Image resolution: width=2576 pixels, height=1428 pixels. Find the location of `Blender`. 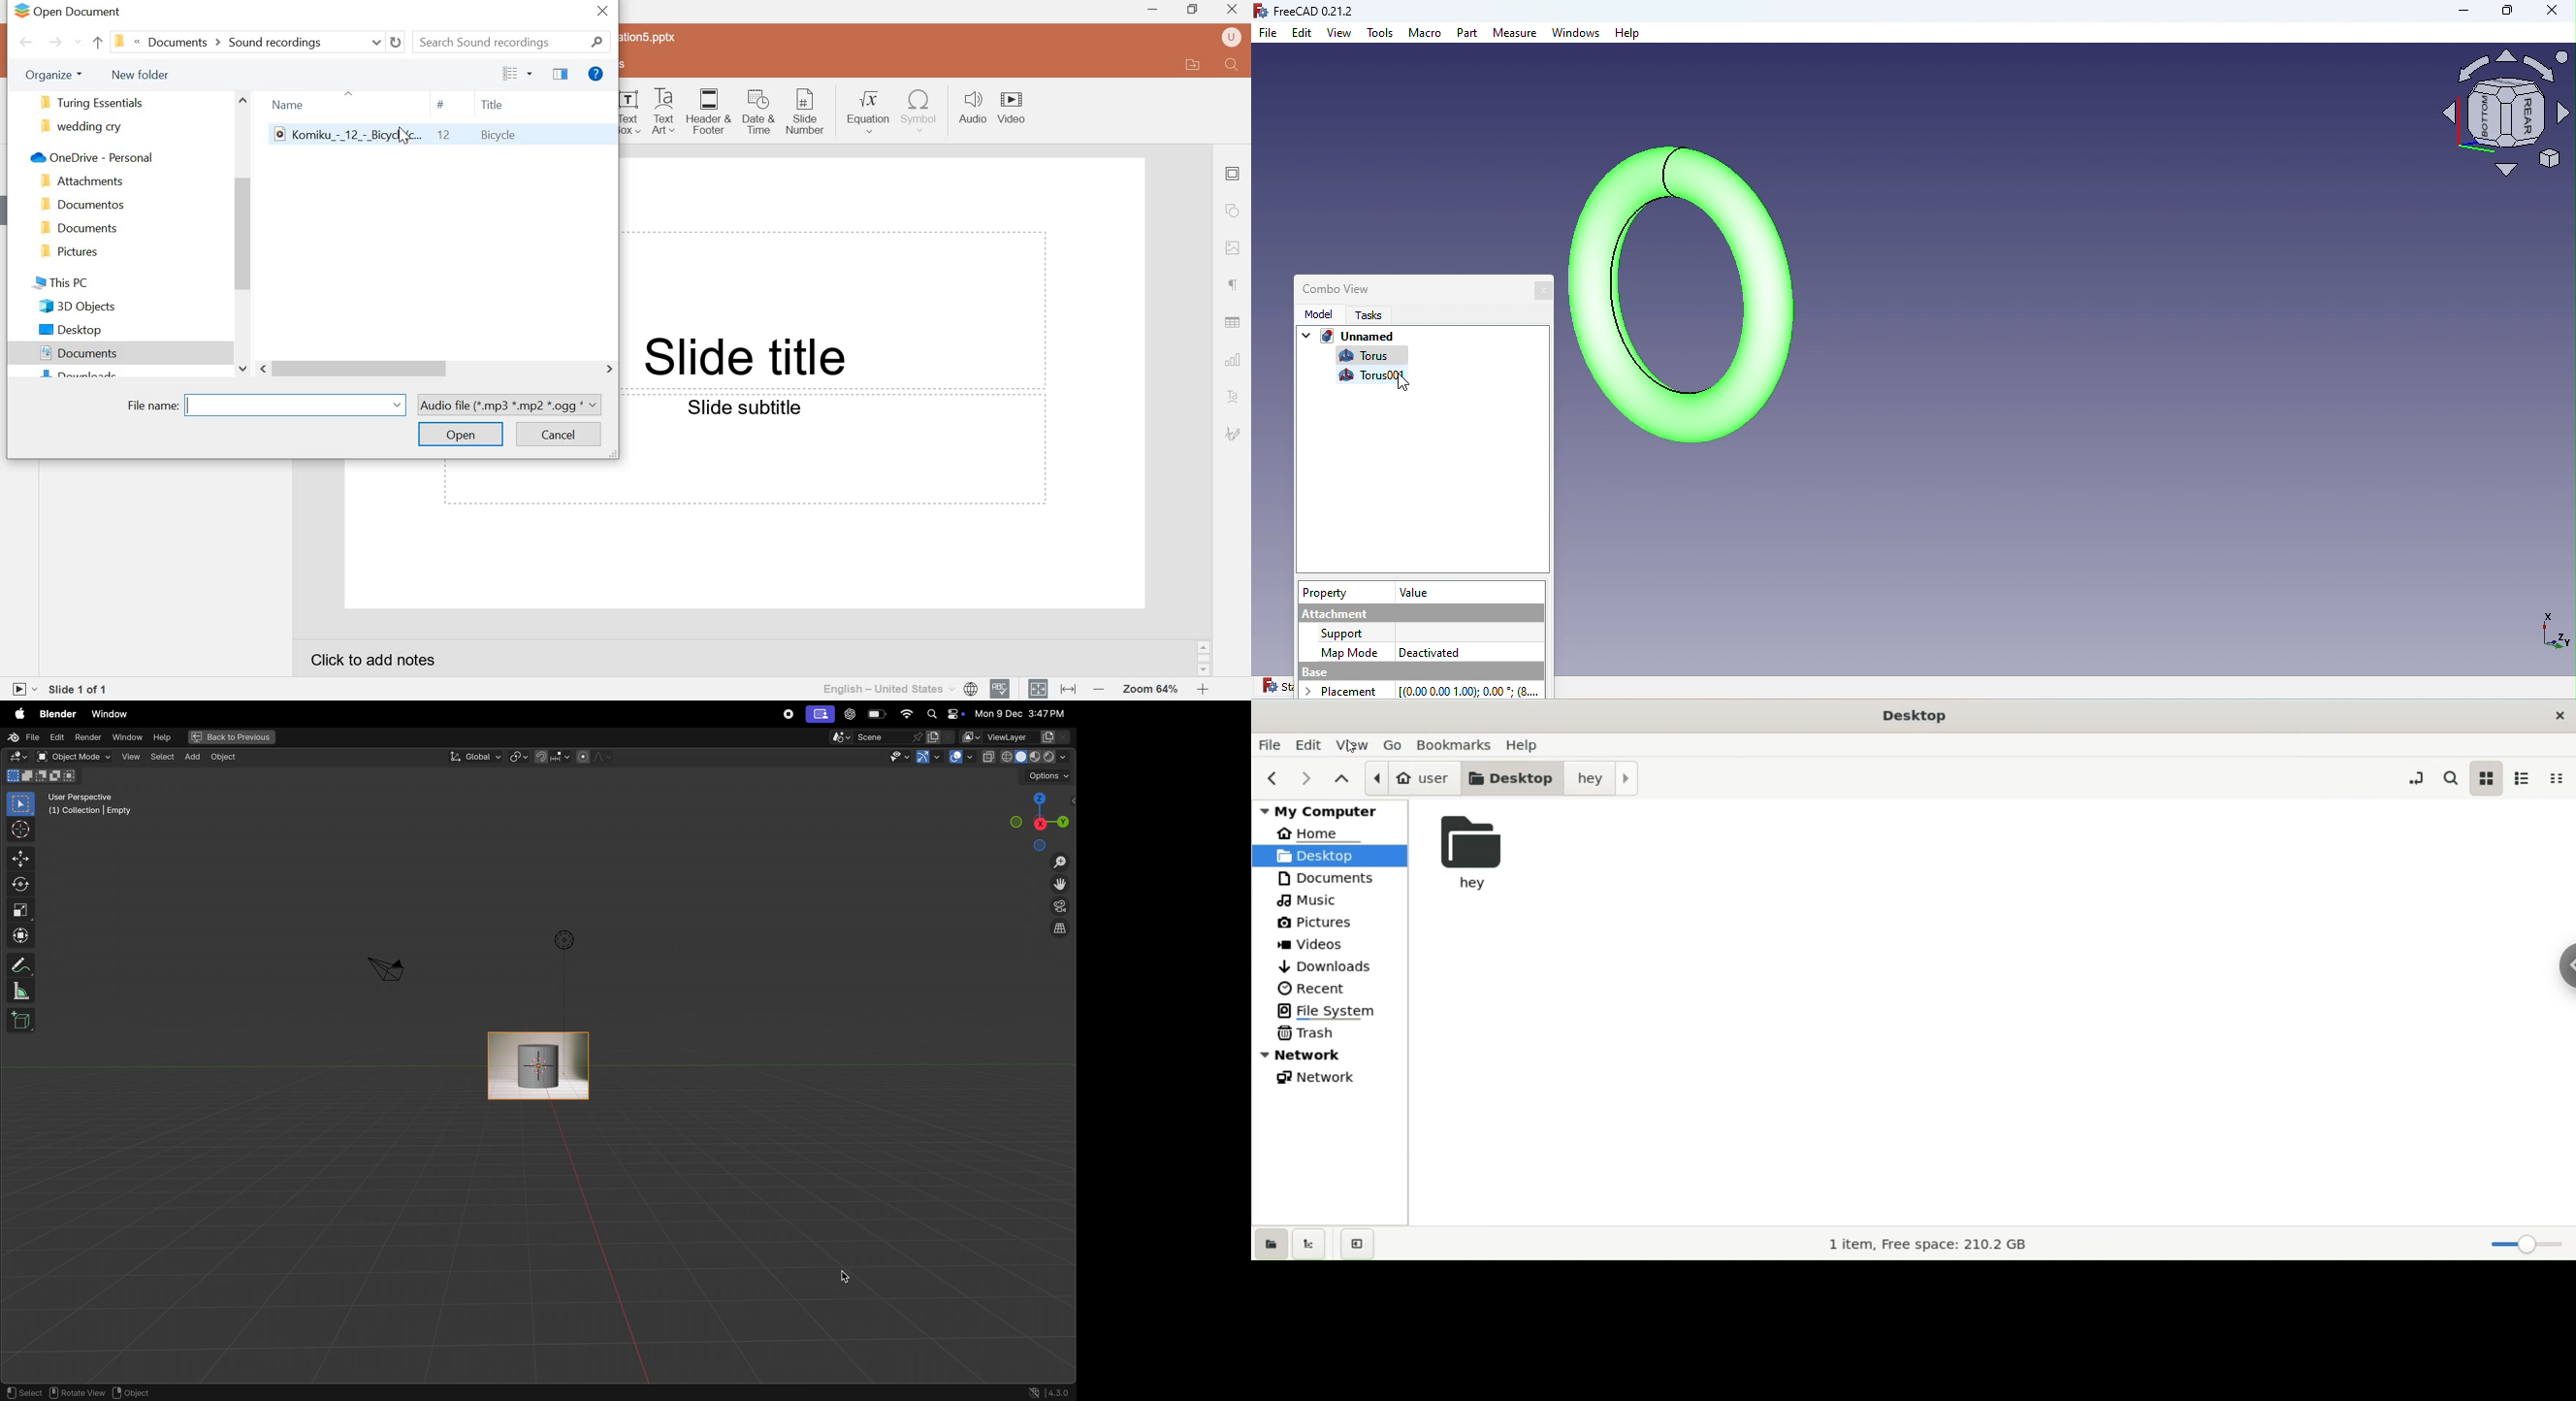

Blender is located at coordinates (55, 712).